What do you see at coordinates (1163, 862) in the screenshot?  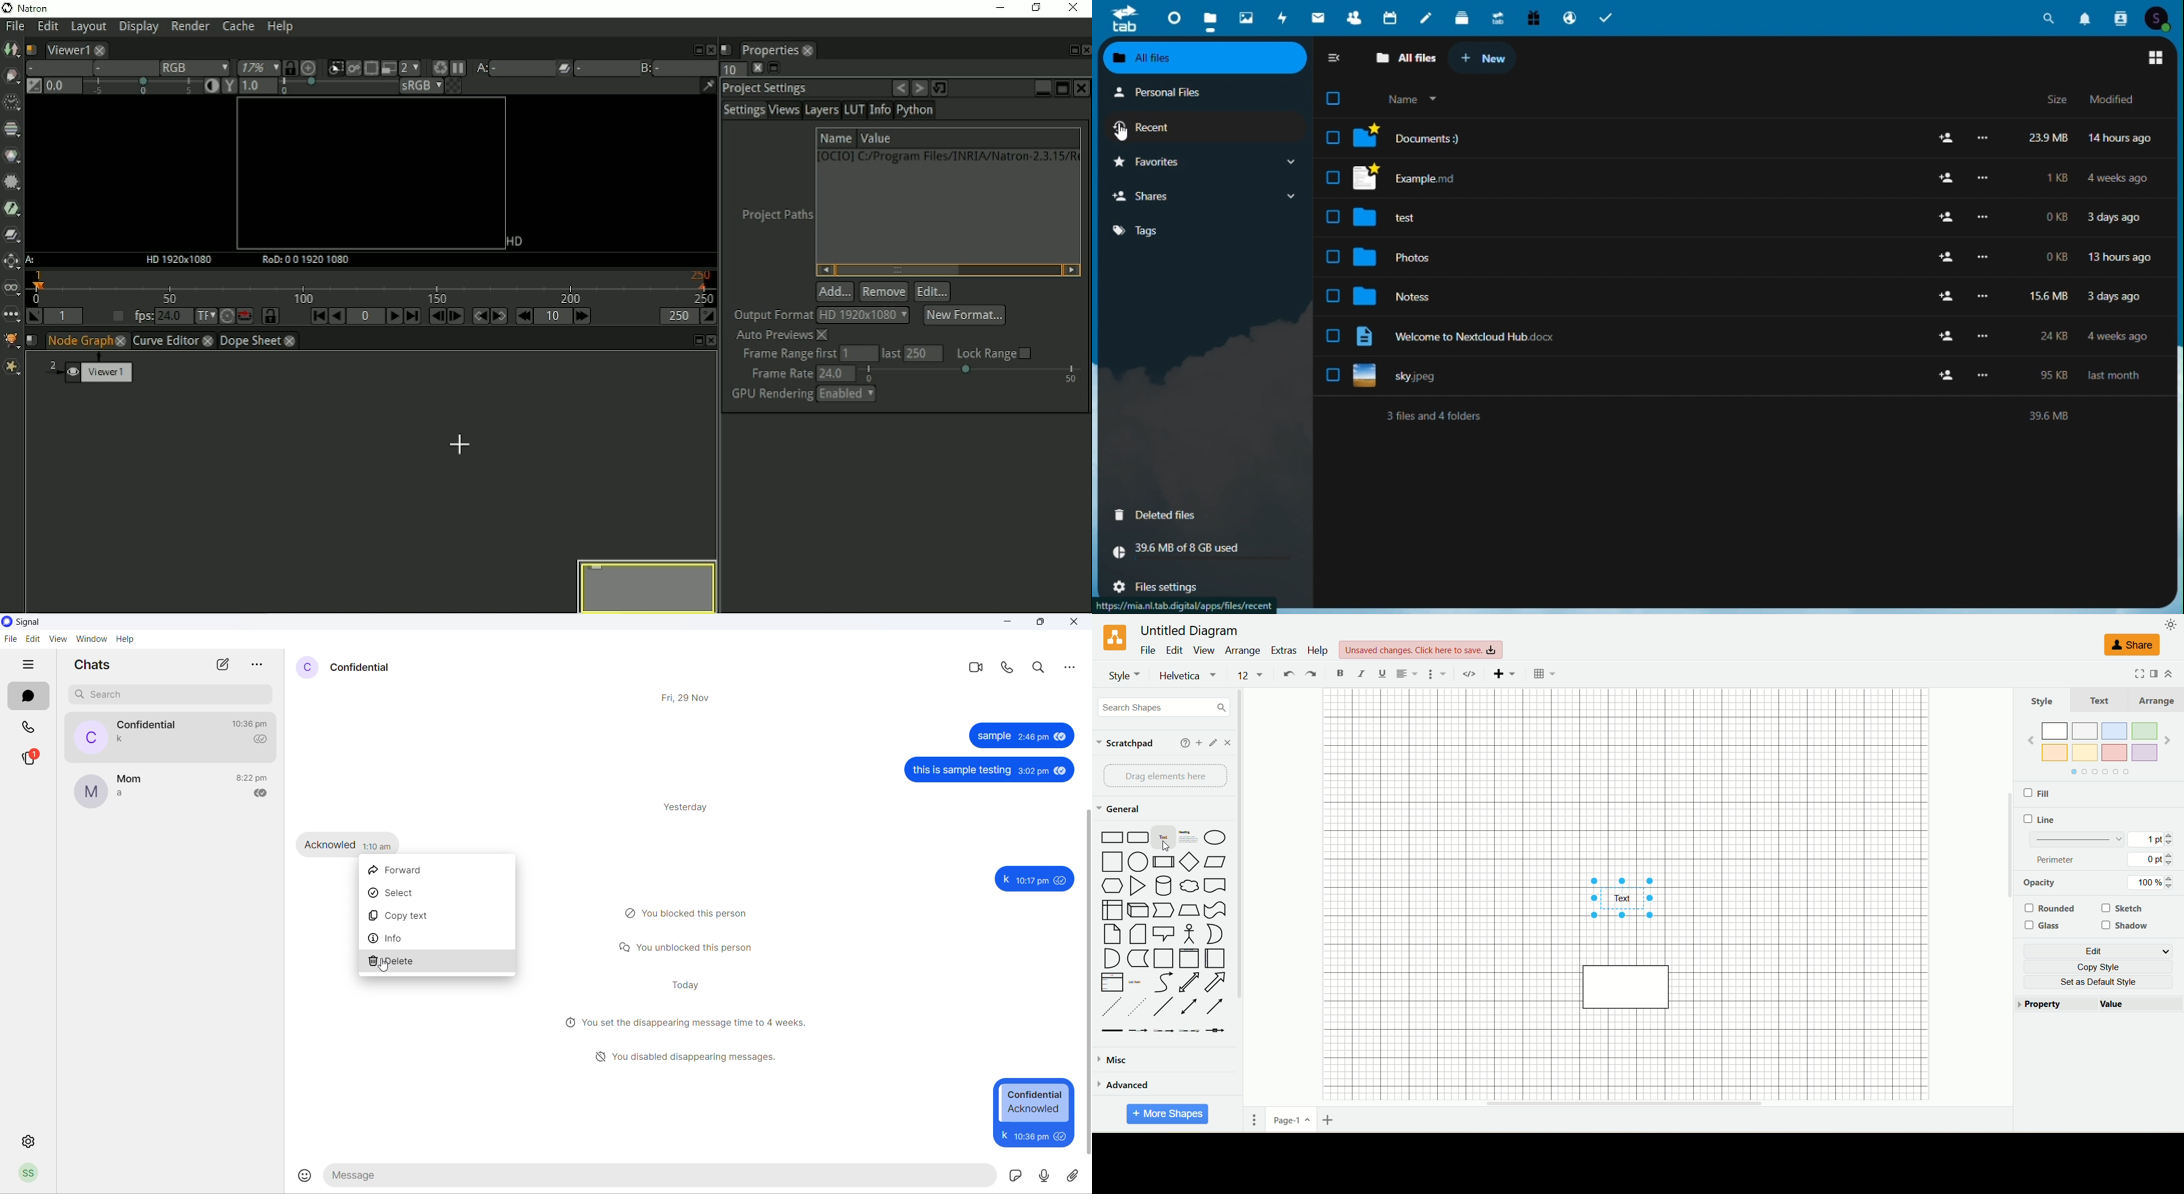 I see `process` at bounding box center [1163, 862].